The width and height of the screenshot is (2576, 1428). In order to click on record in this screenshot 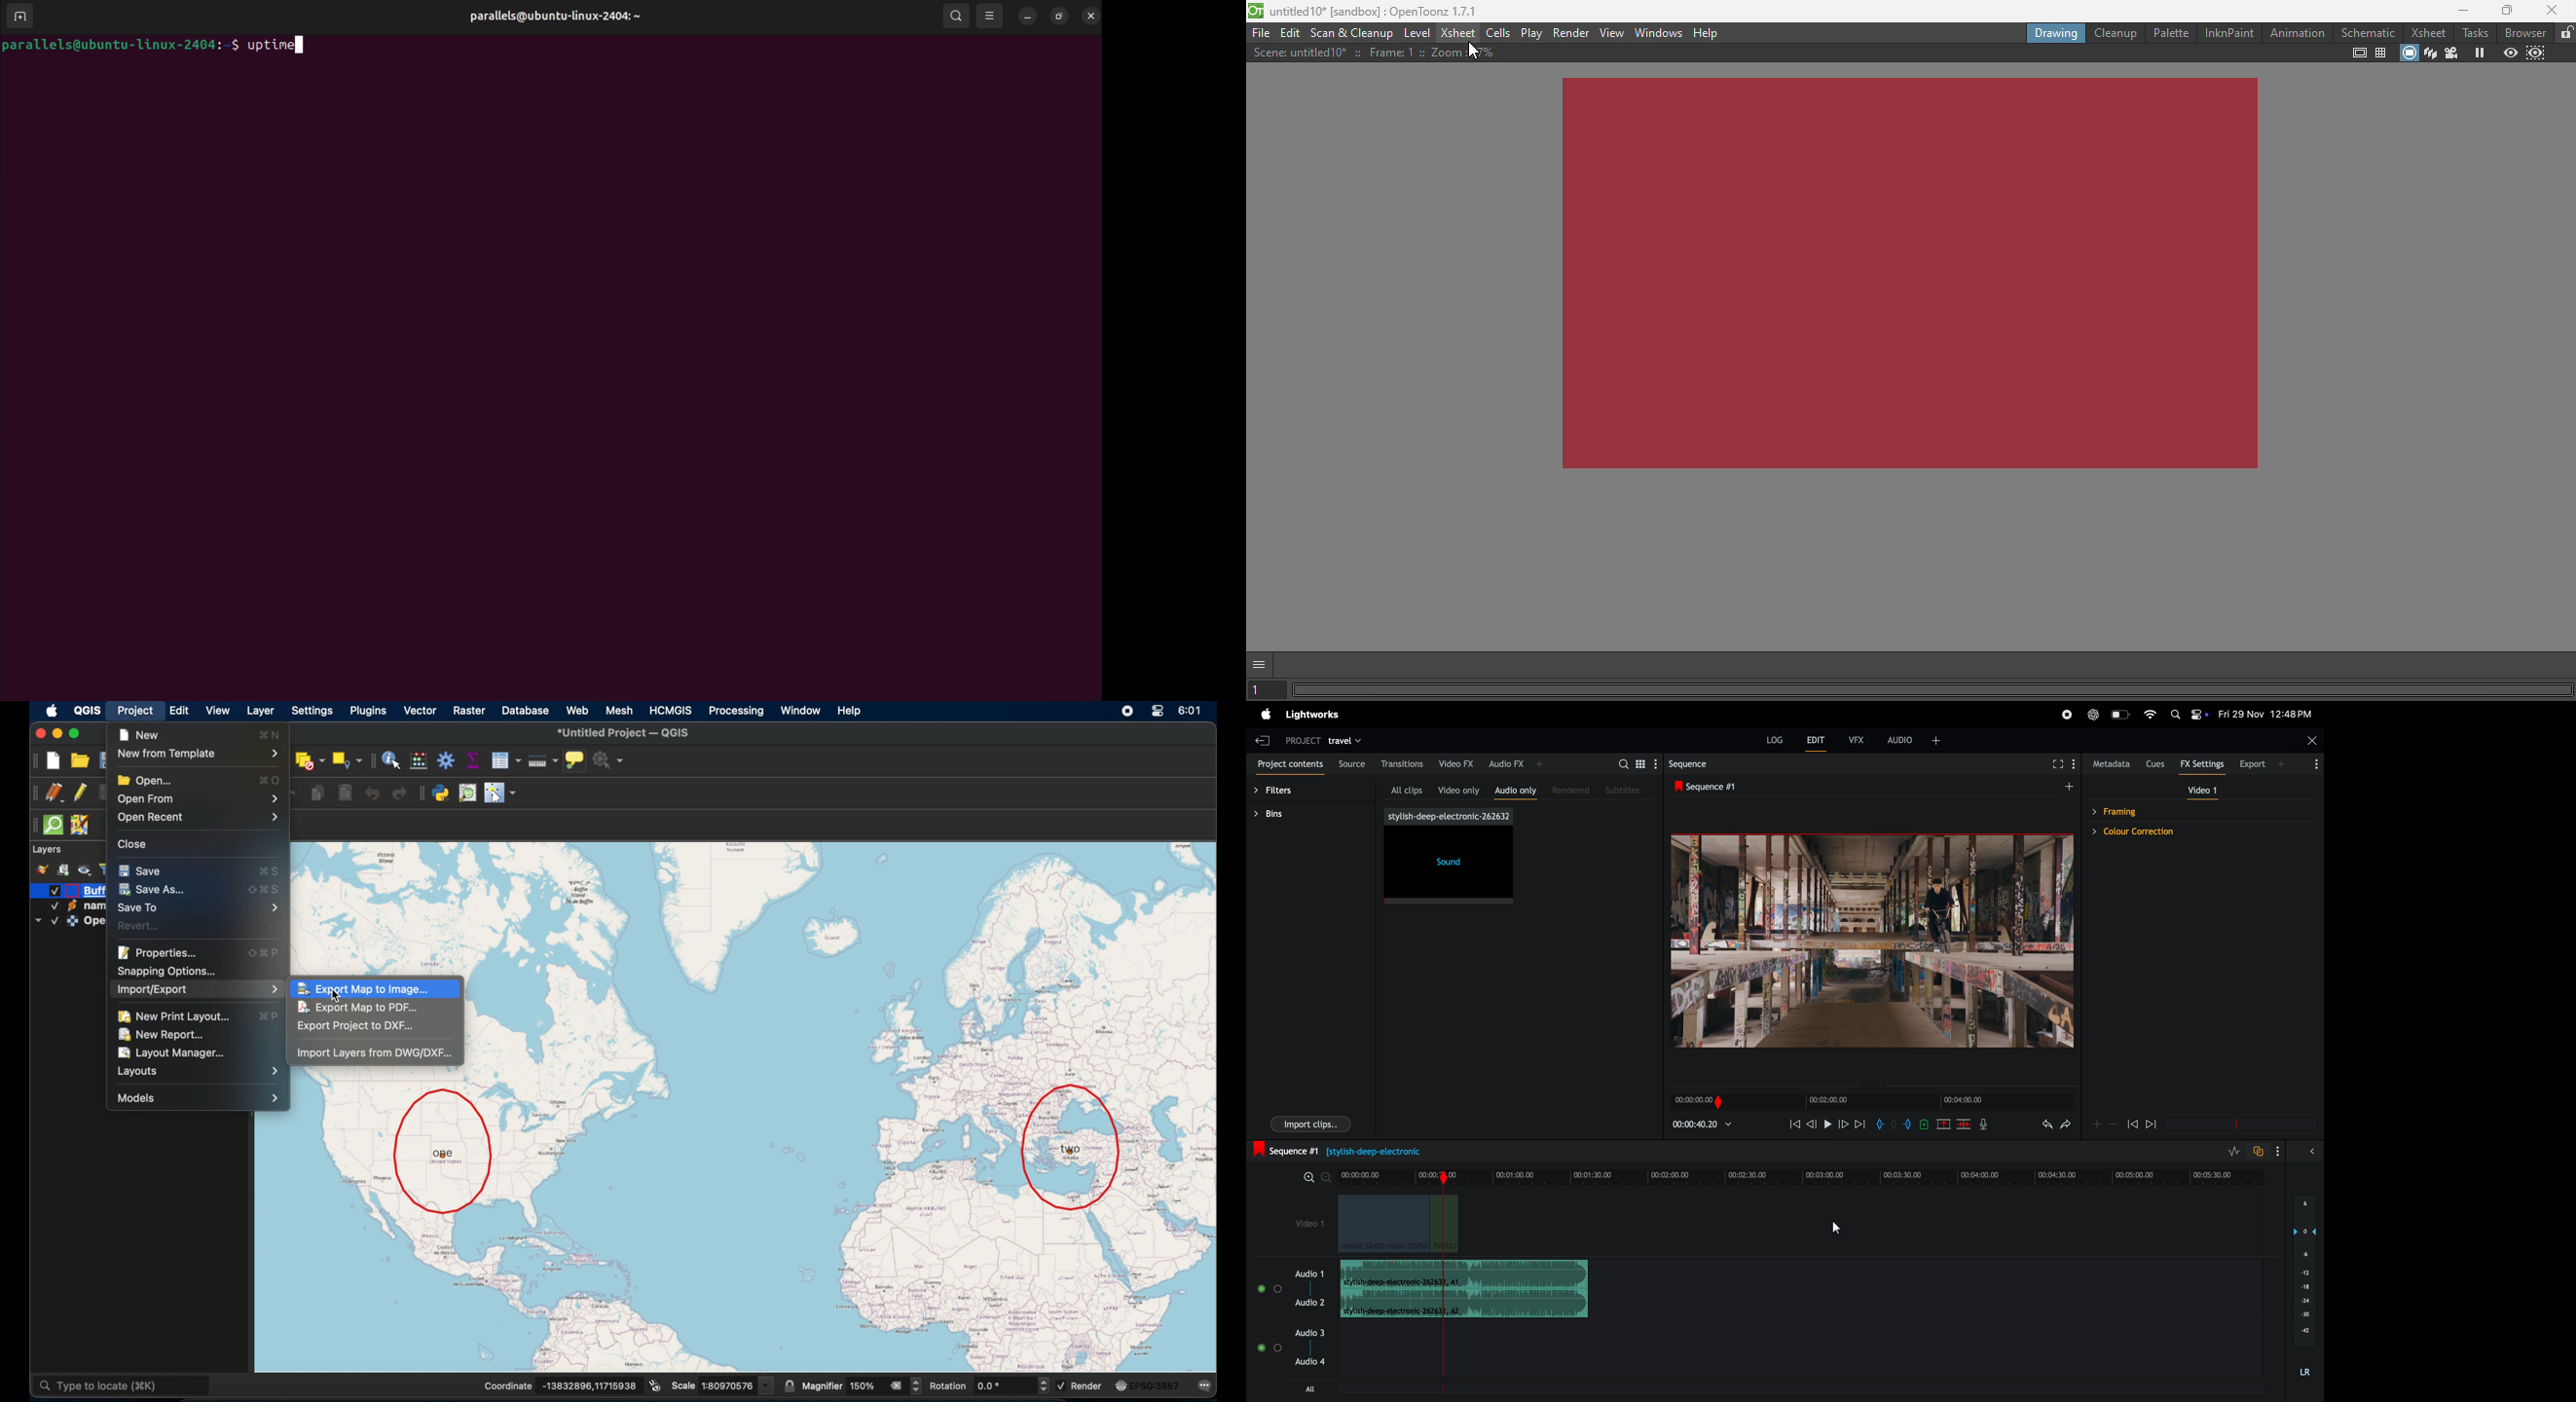, I will do `click(2067, 714)`.